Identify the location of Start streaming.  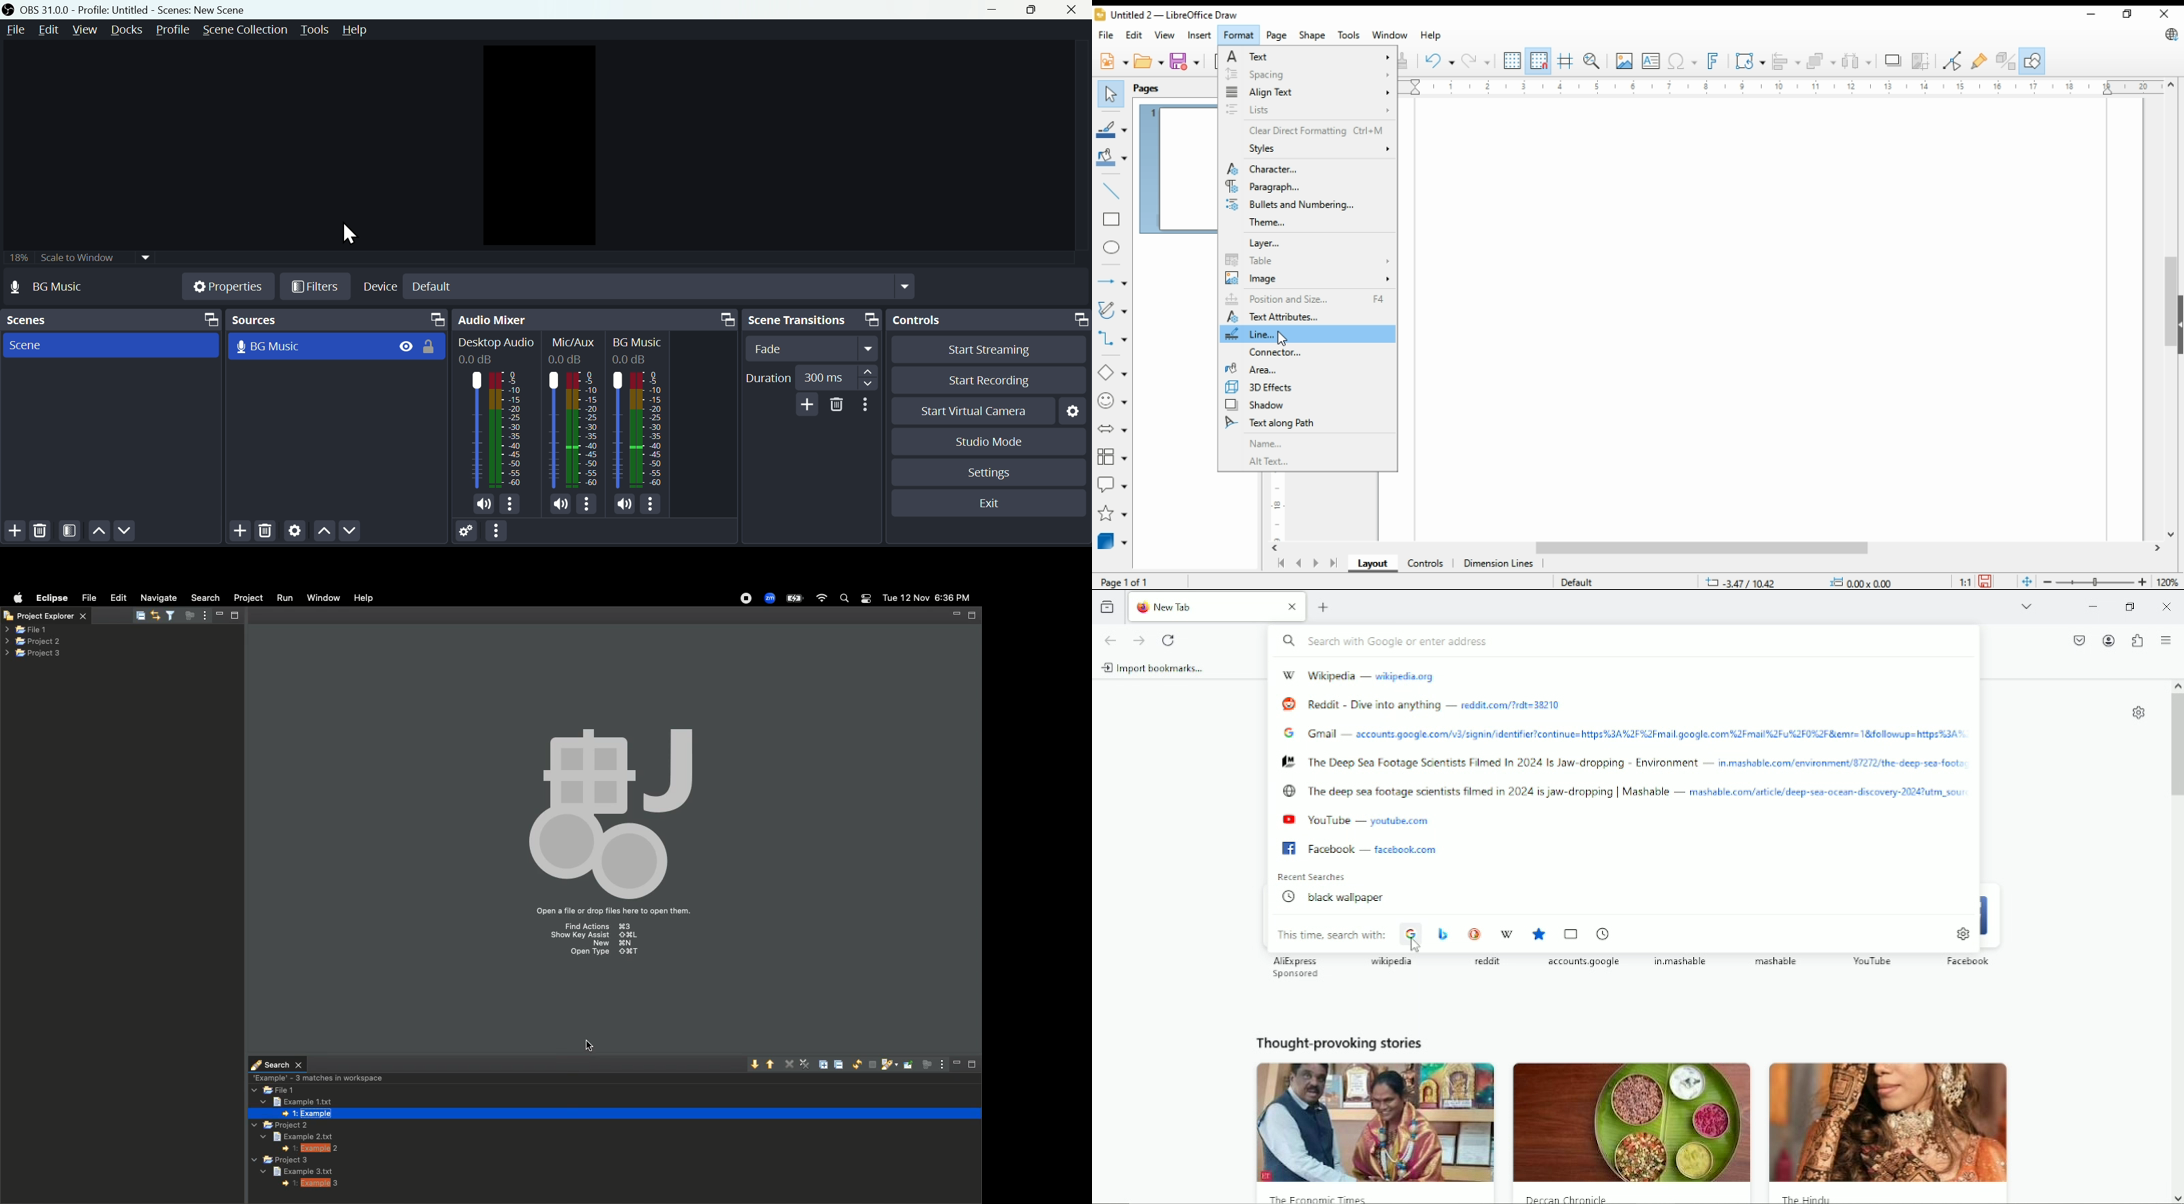
(987, 348).